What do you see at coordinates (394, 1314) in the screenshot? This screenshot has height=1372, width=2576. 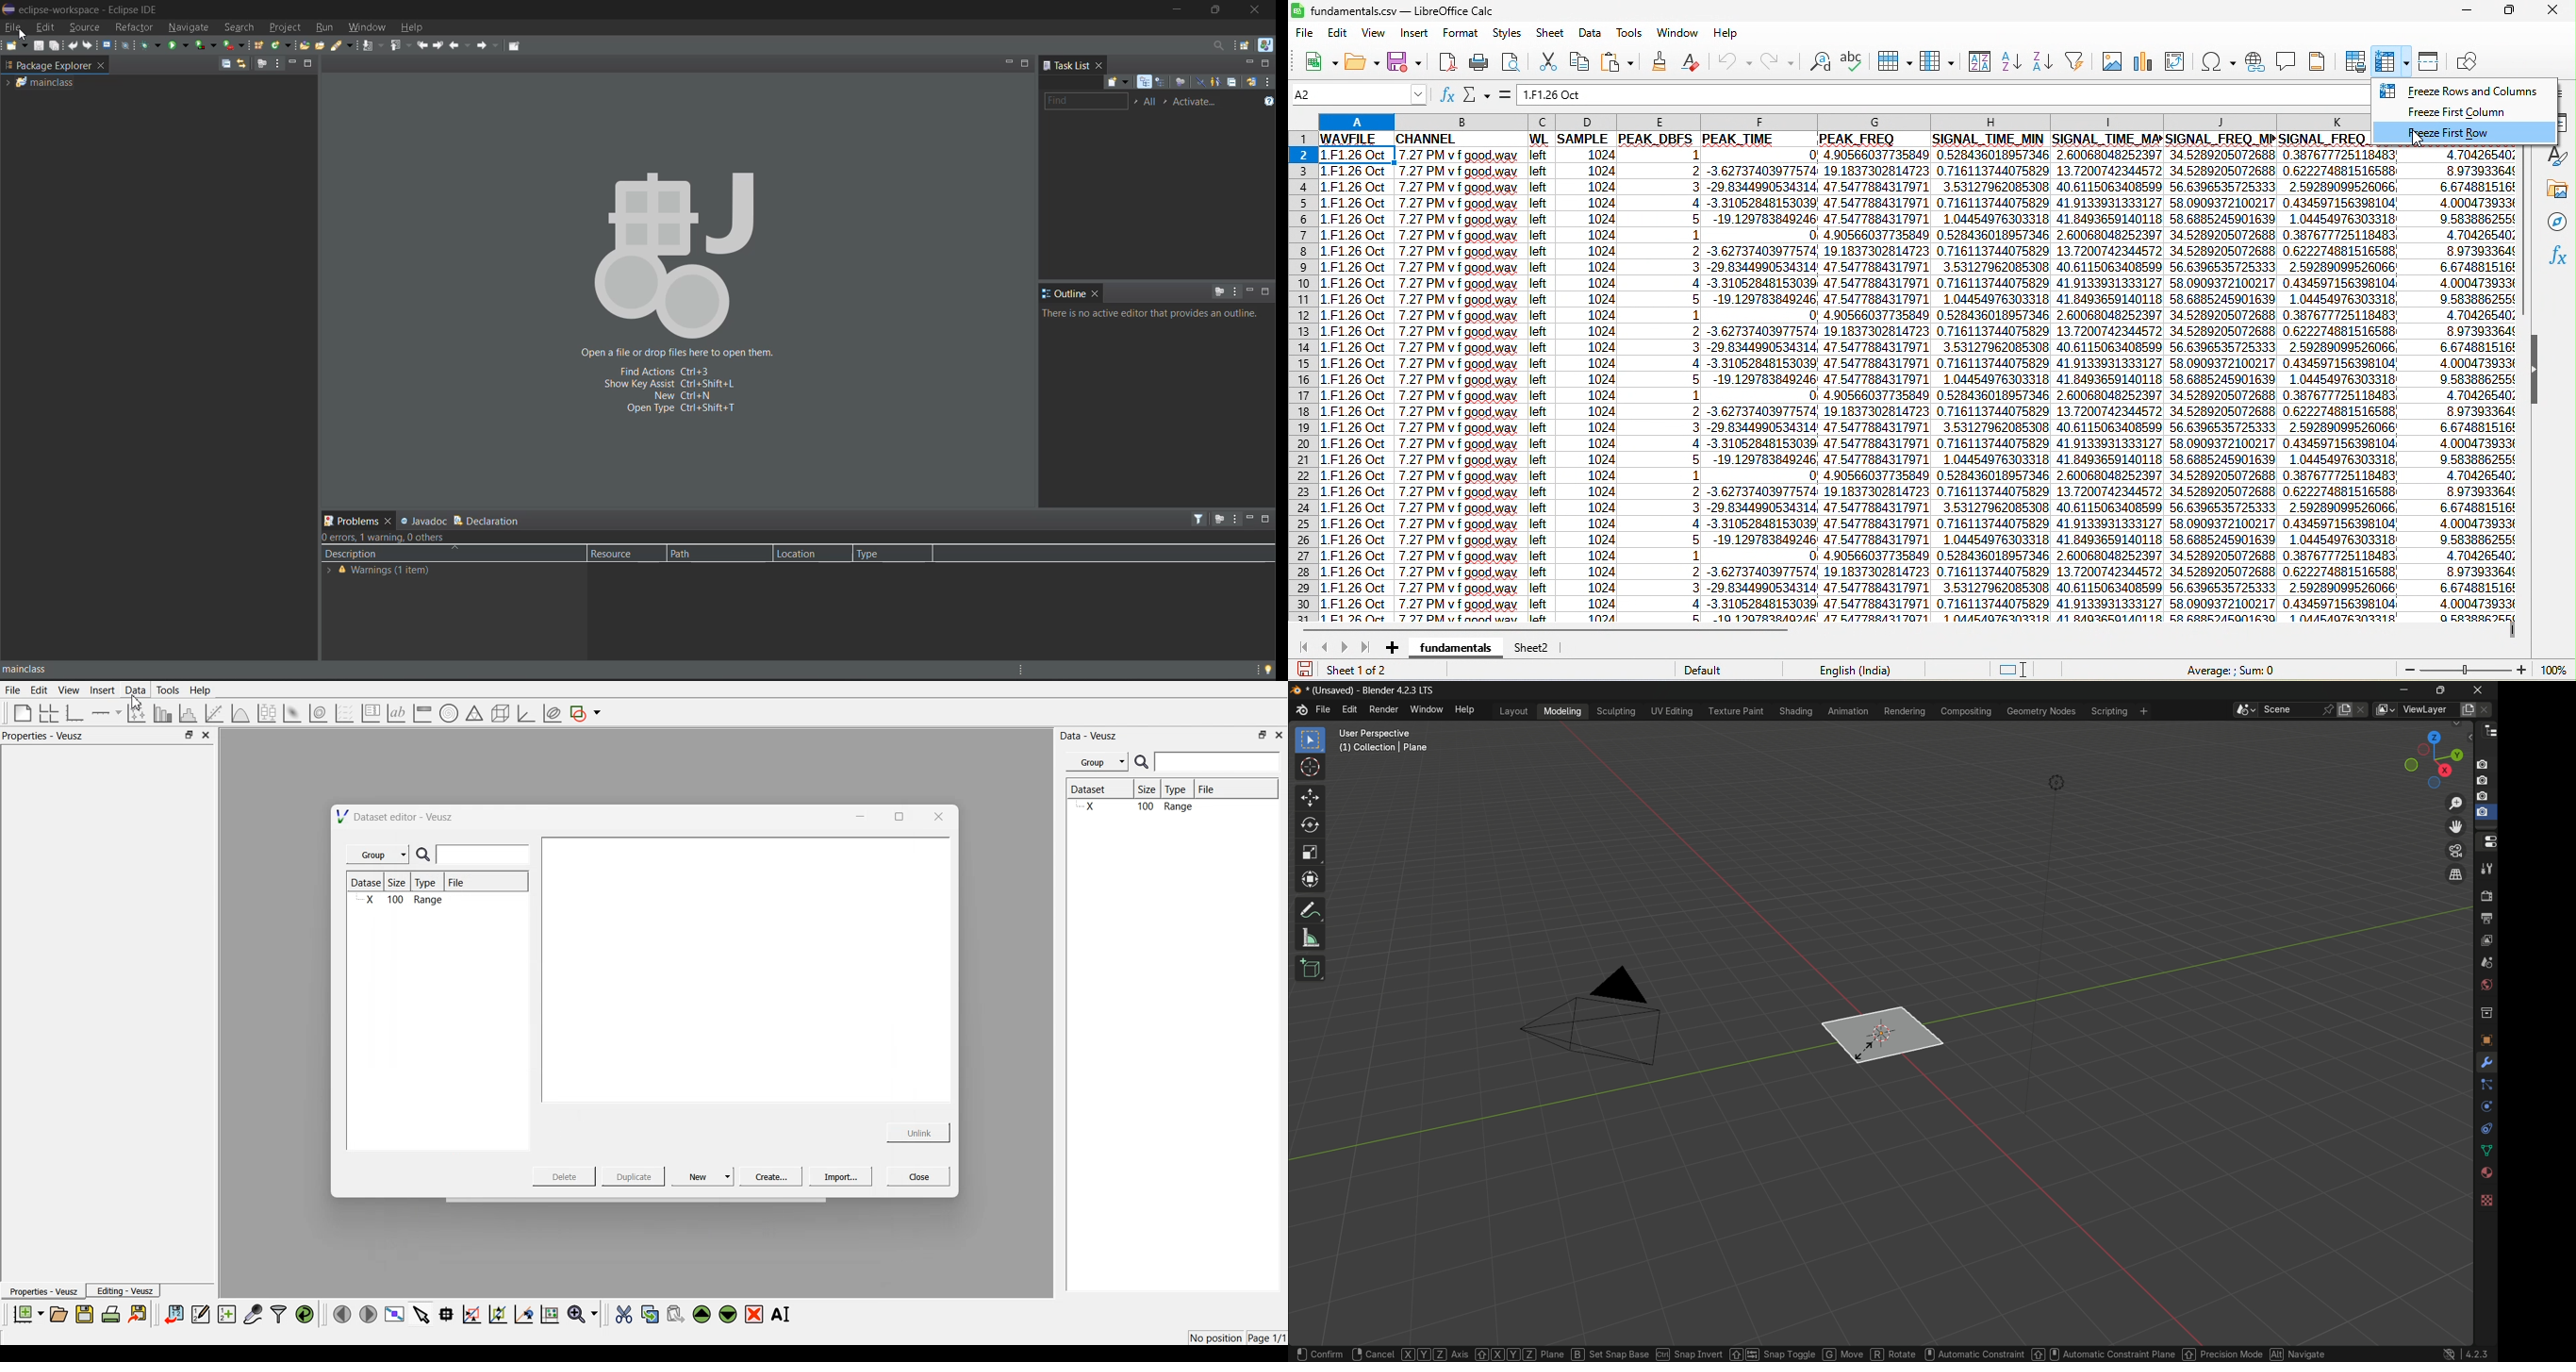 I see `view plot full screen` at bounding box center [394, 1314].